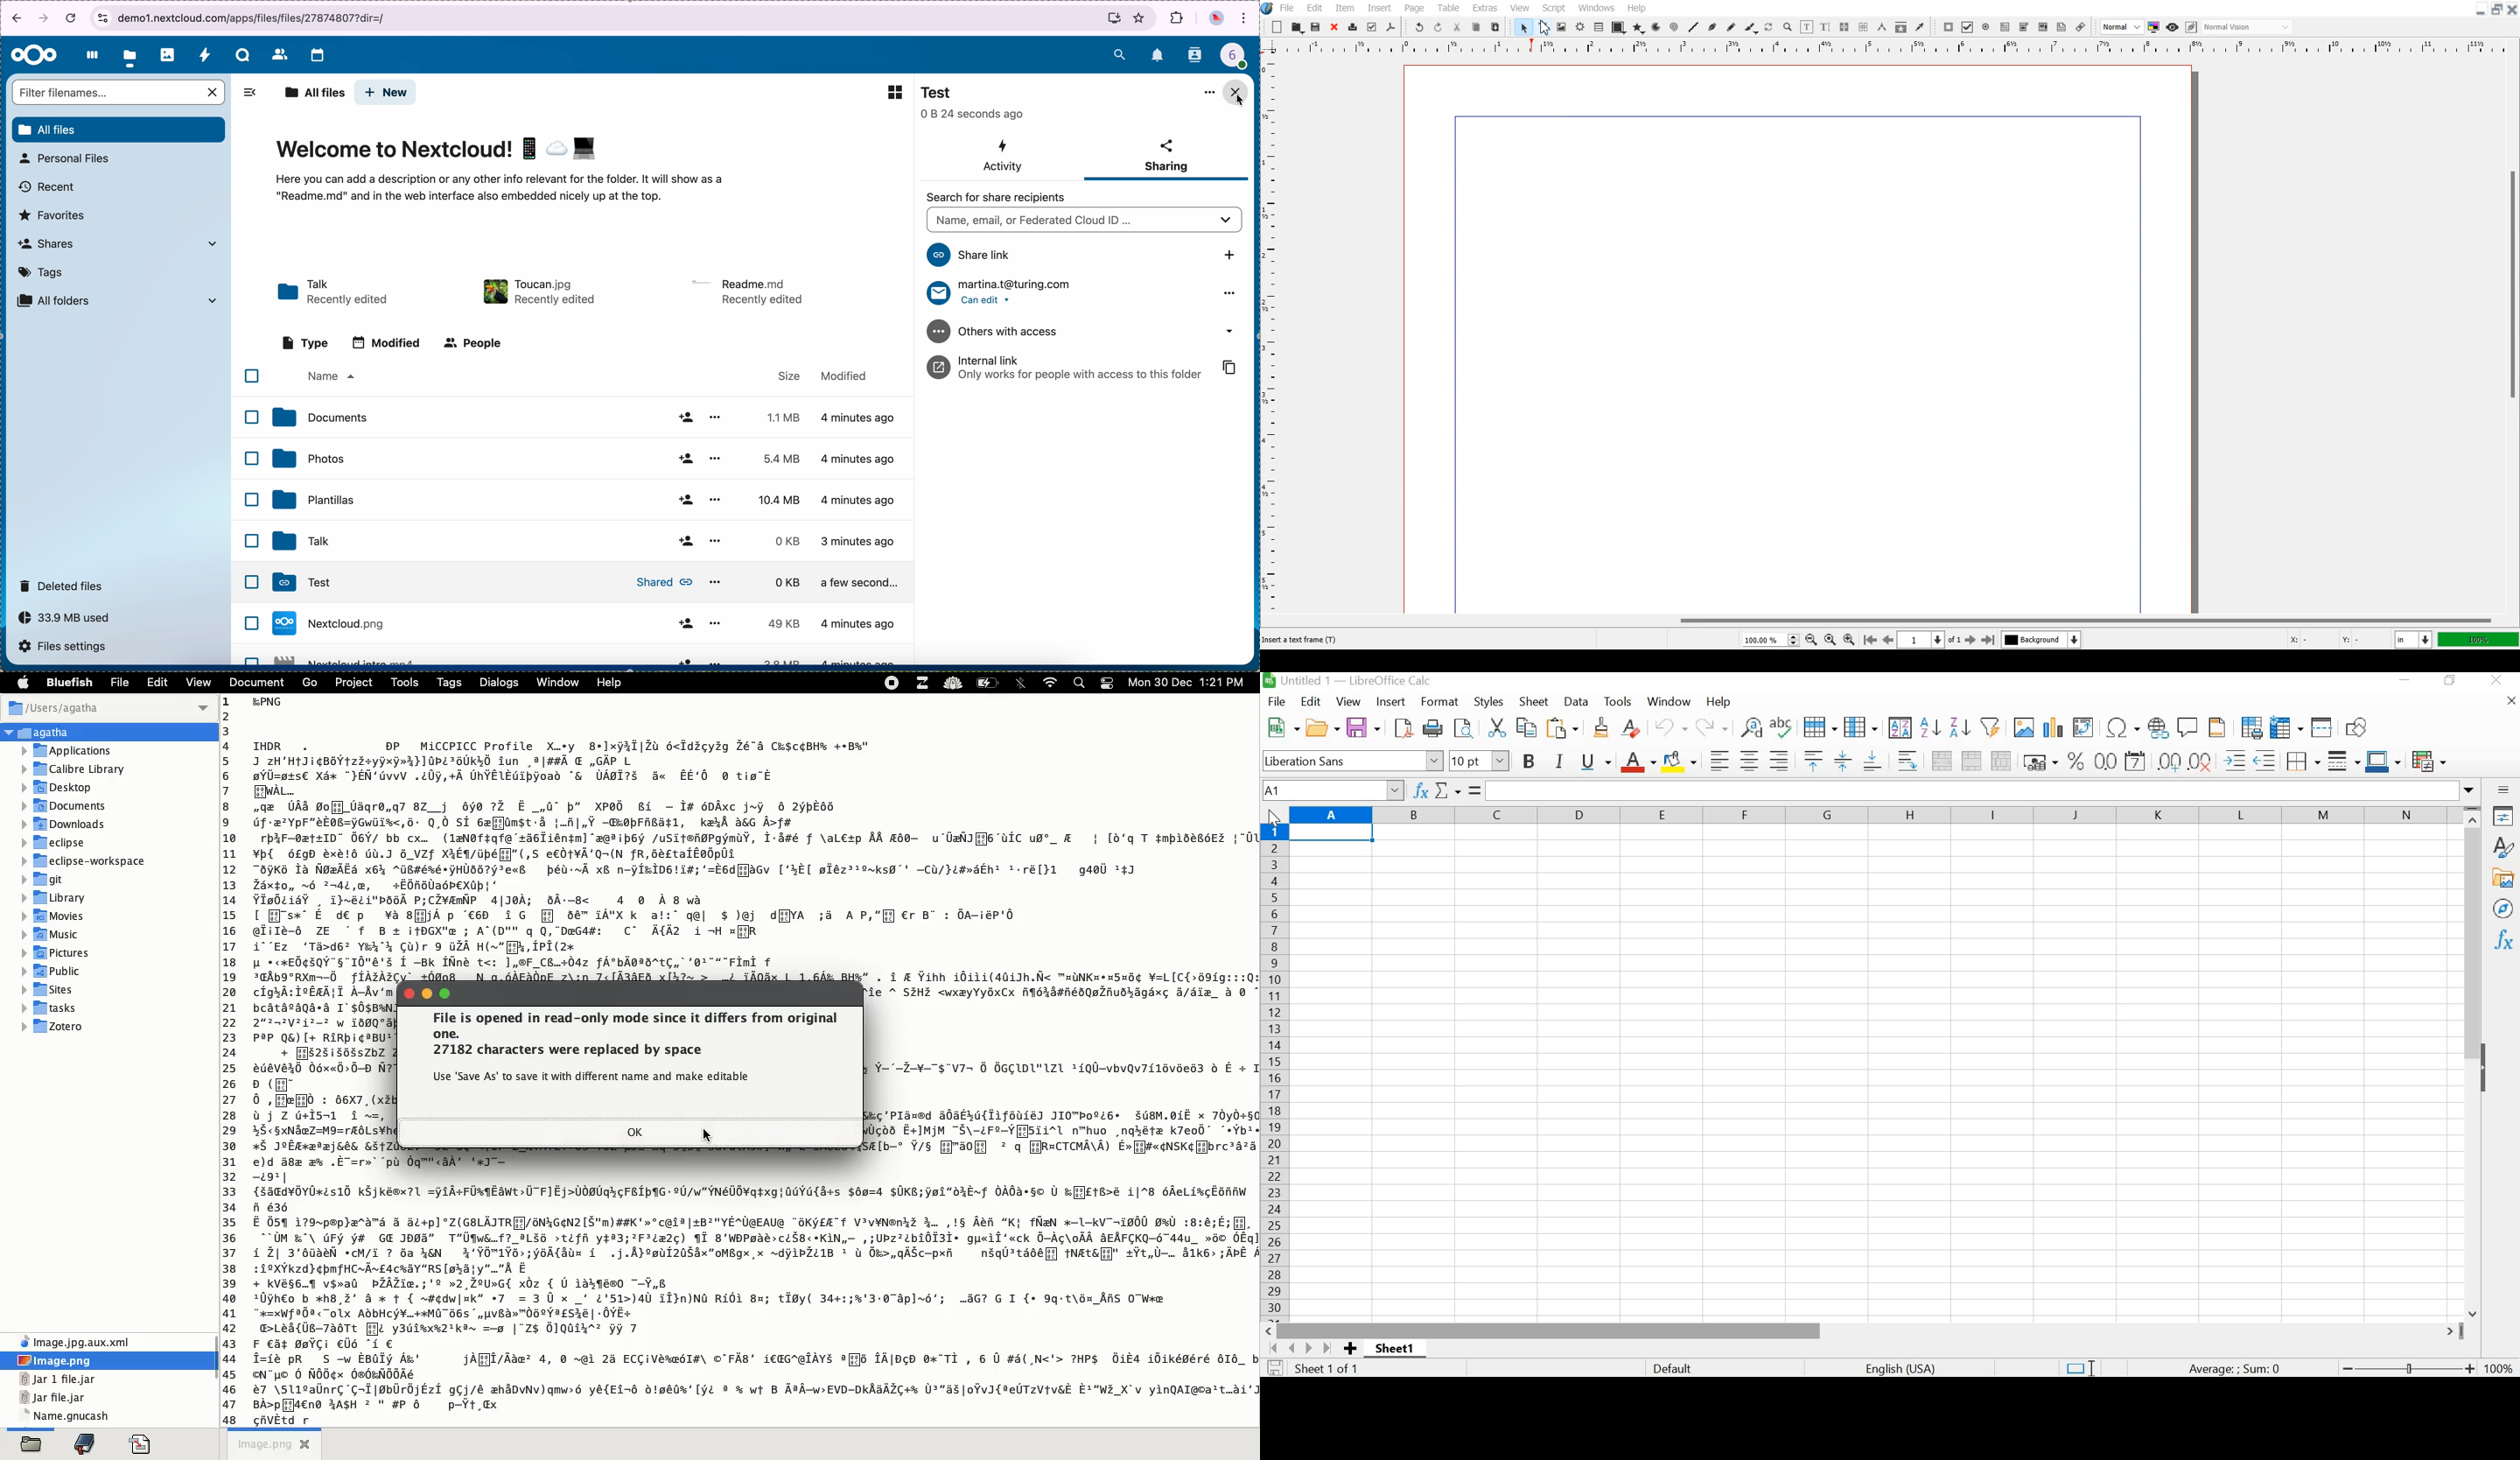  What do you see at coordinates (66, 751) in the screenshot?
I see `applications` at bounding box center [66, 751].